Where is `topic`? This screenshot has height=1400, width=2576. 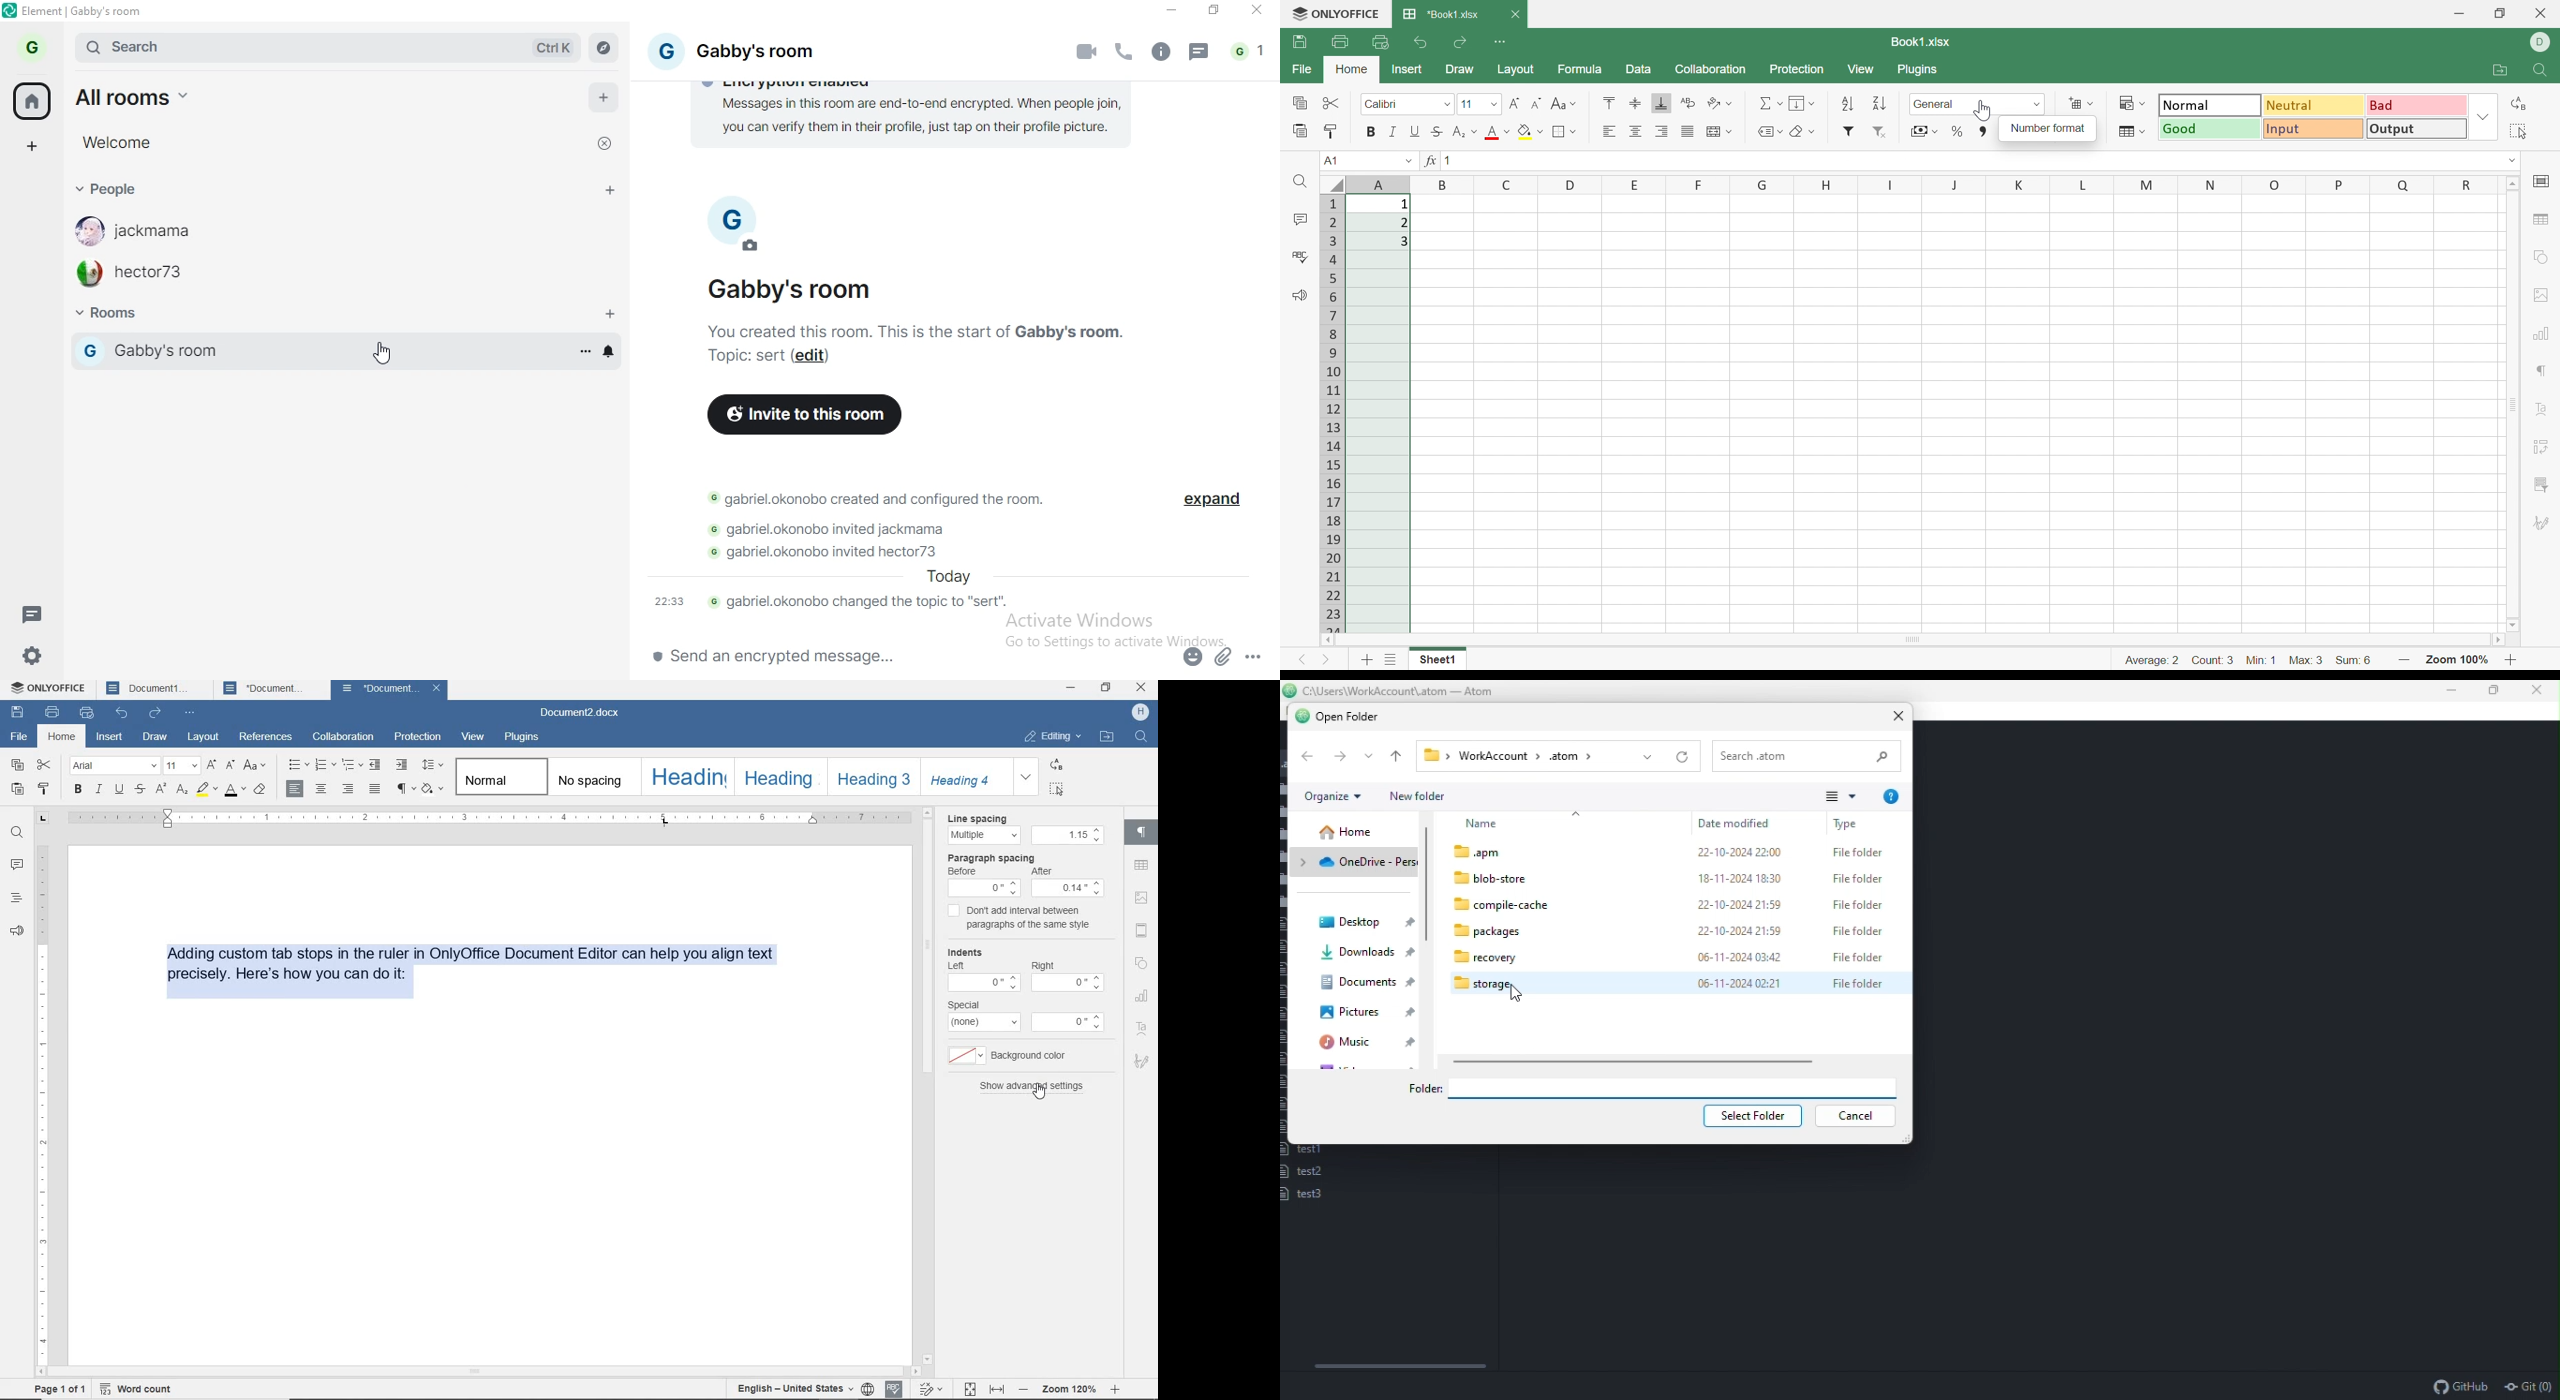 topic is located at coordinates (744, 357).